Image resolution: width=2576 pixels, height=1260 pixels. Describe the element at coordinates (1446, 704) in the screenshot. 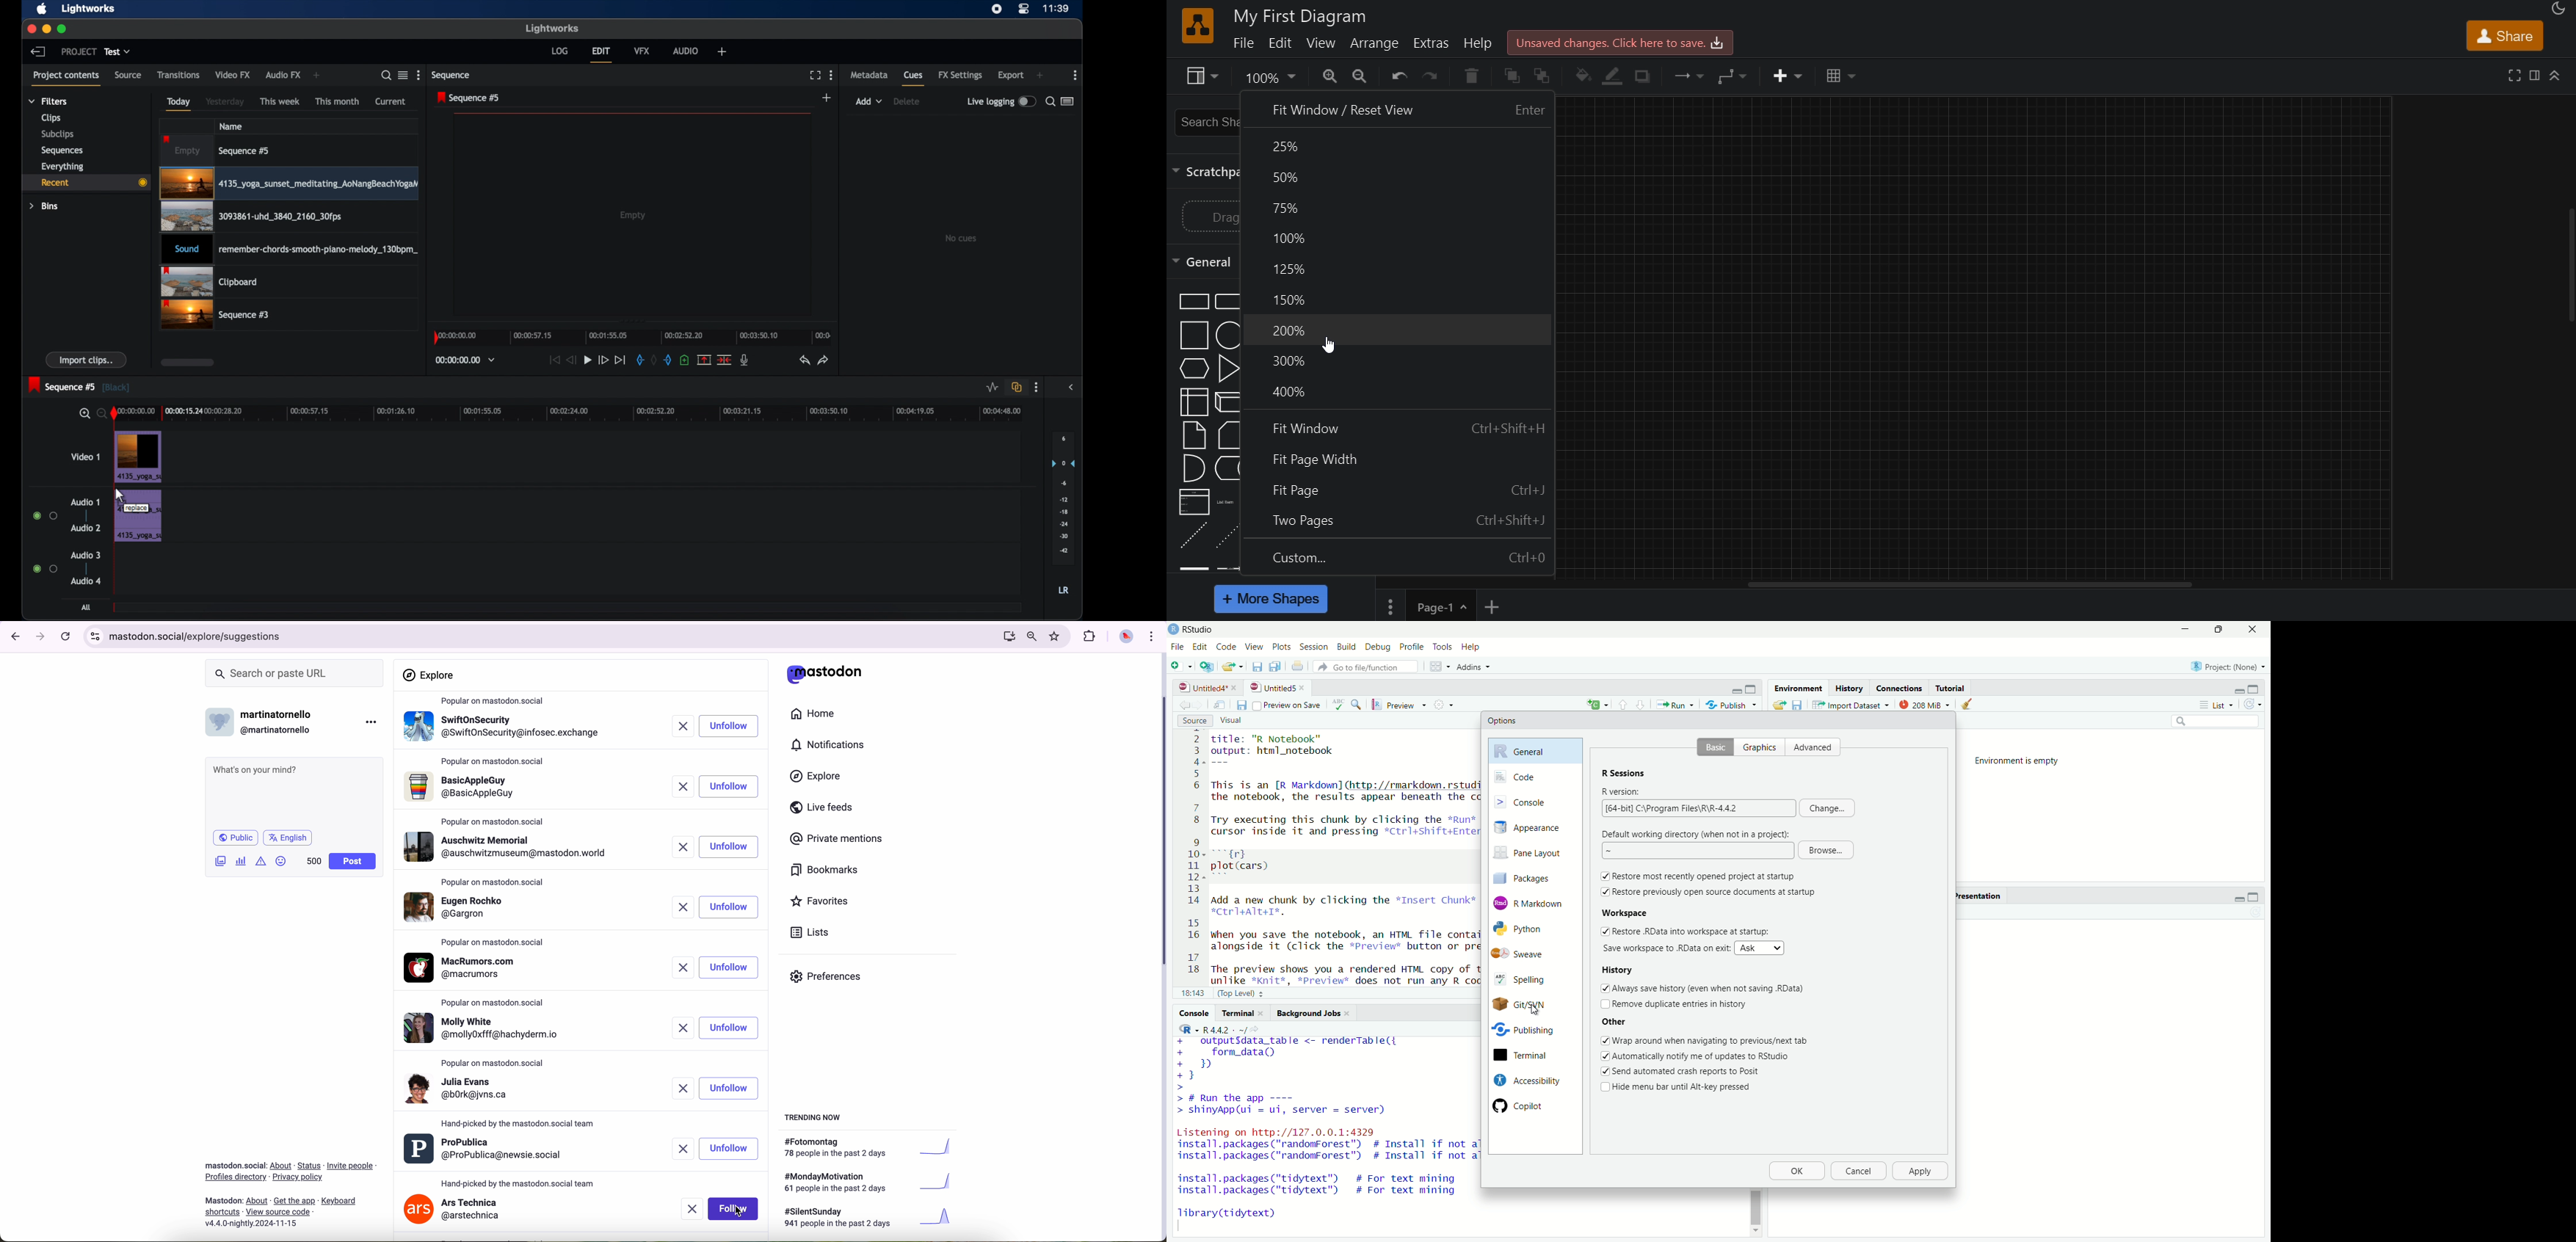

I see `settings` at that location.